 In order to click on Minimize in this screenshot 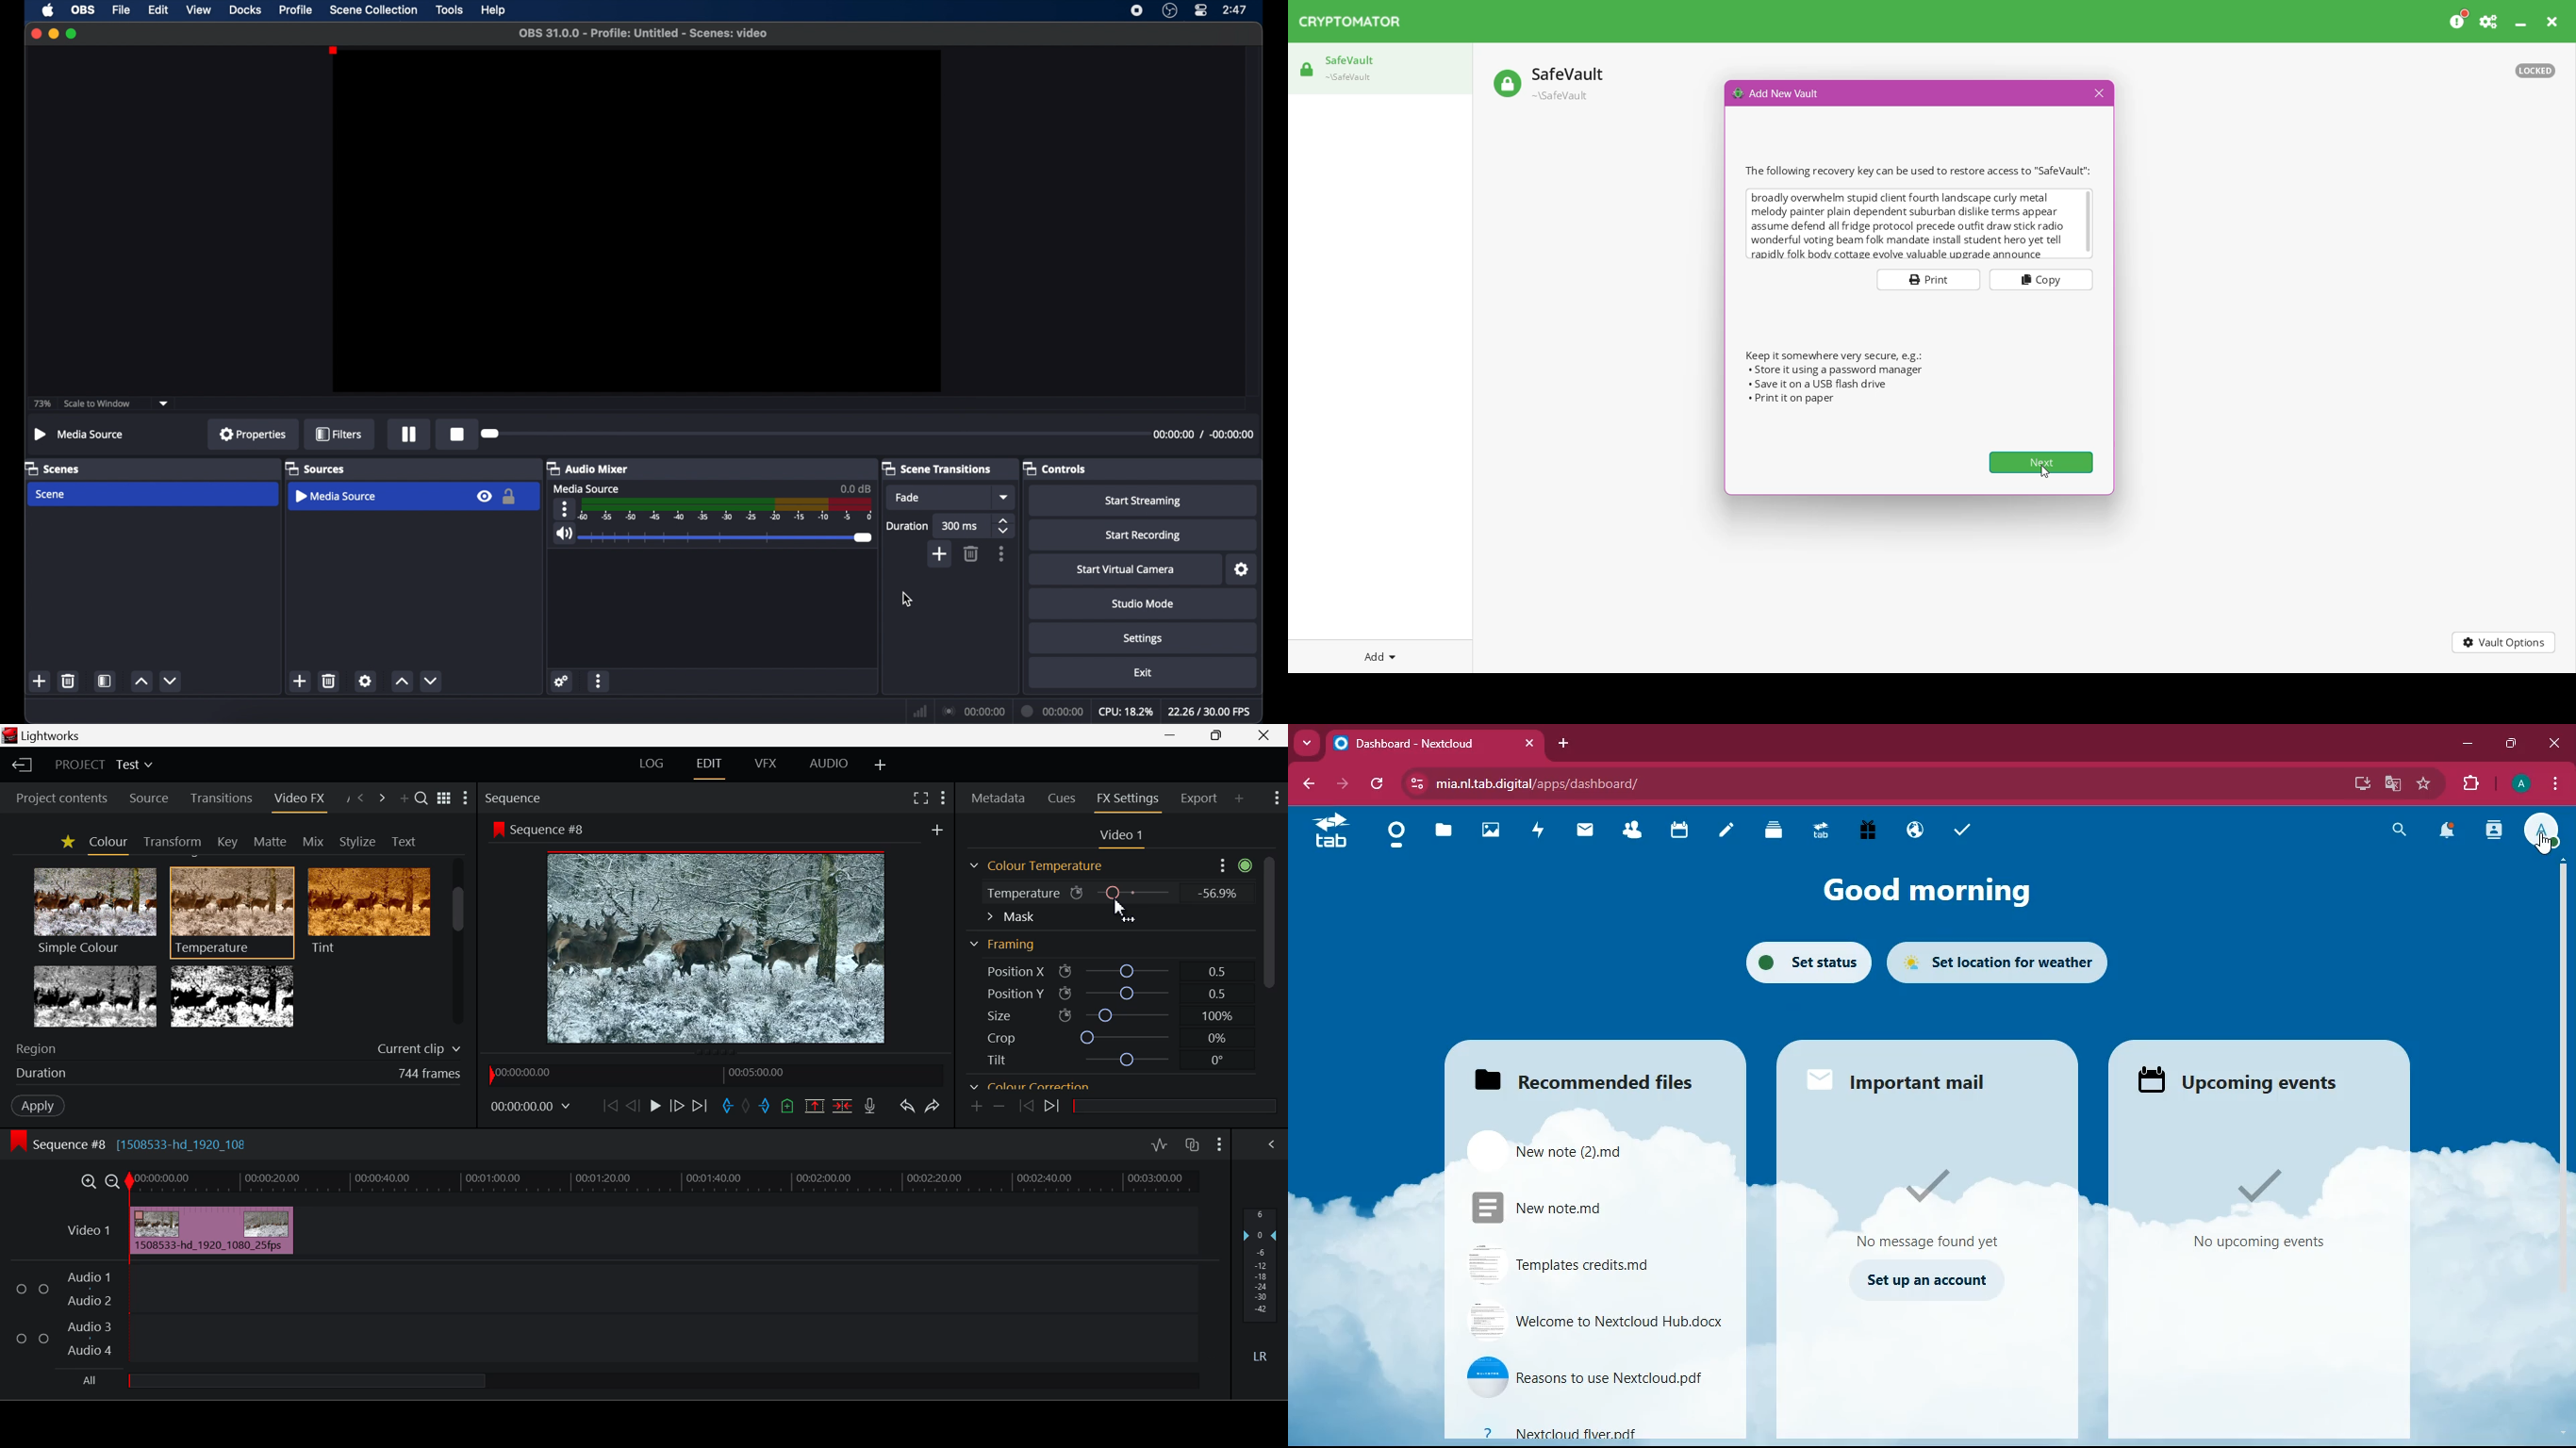, I will do `click(1216, 734)`.